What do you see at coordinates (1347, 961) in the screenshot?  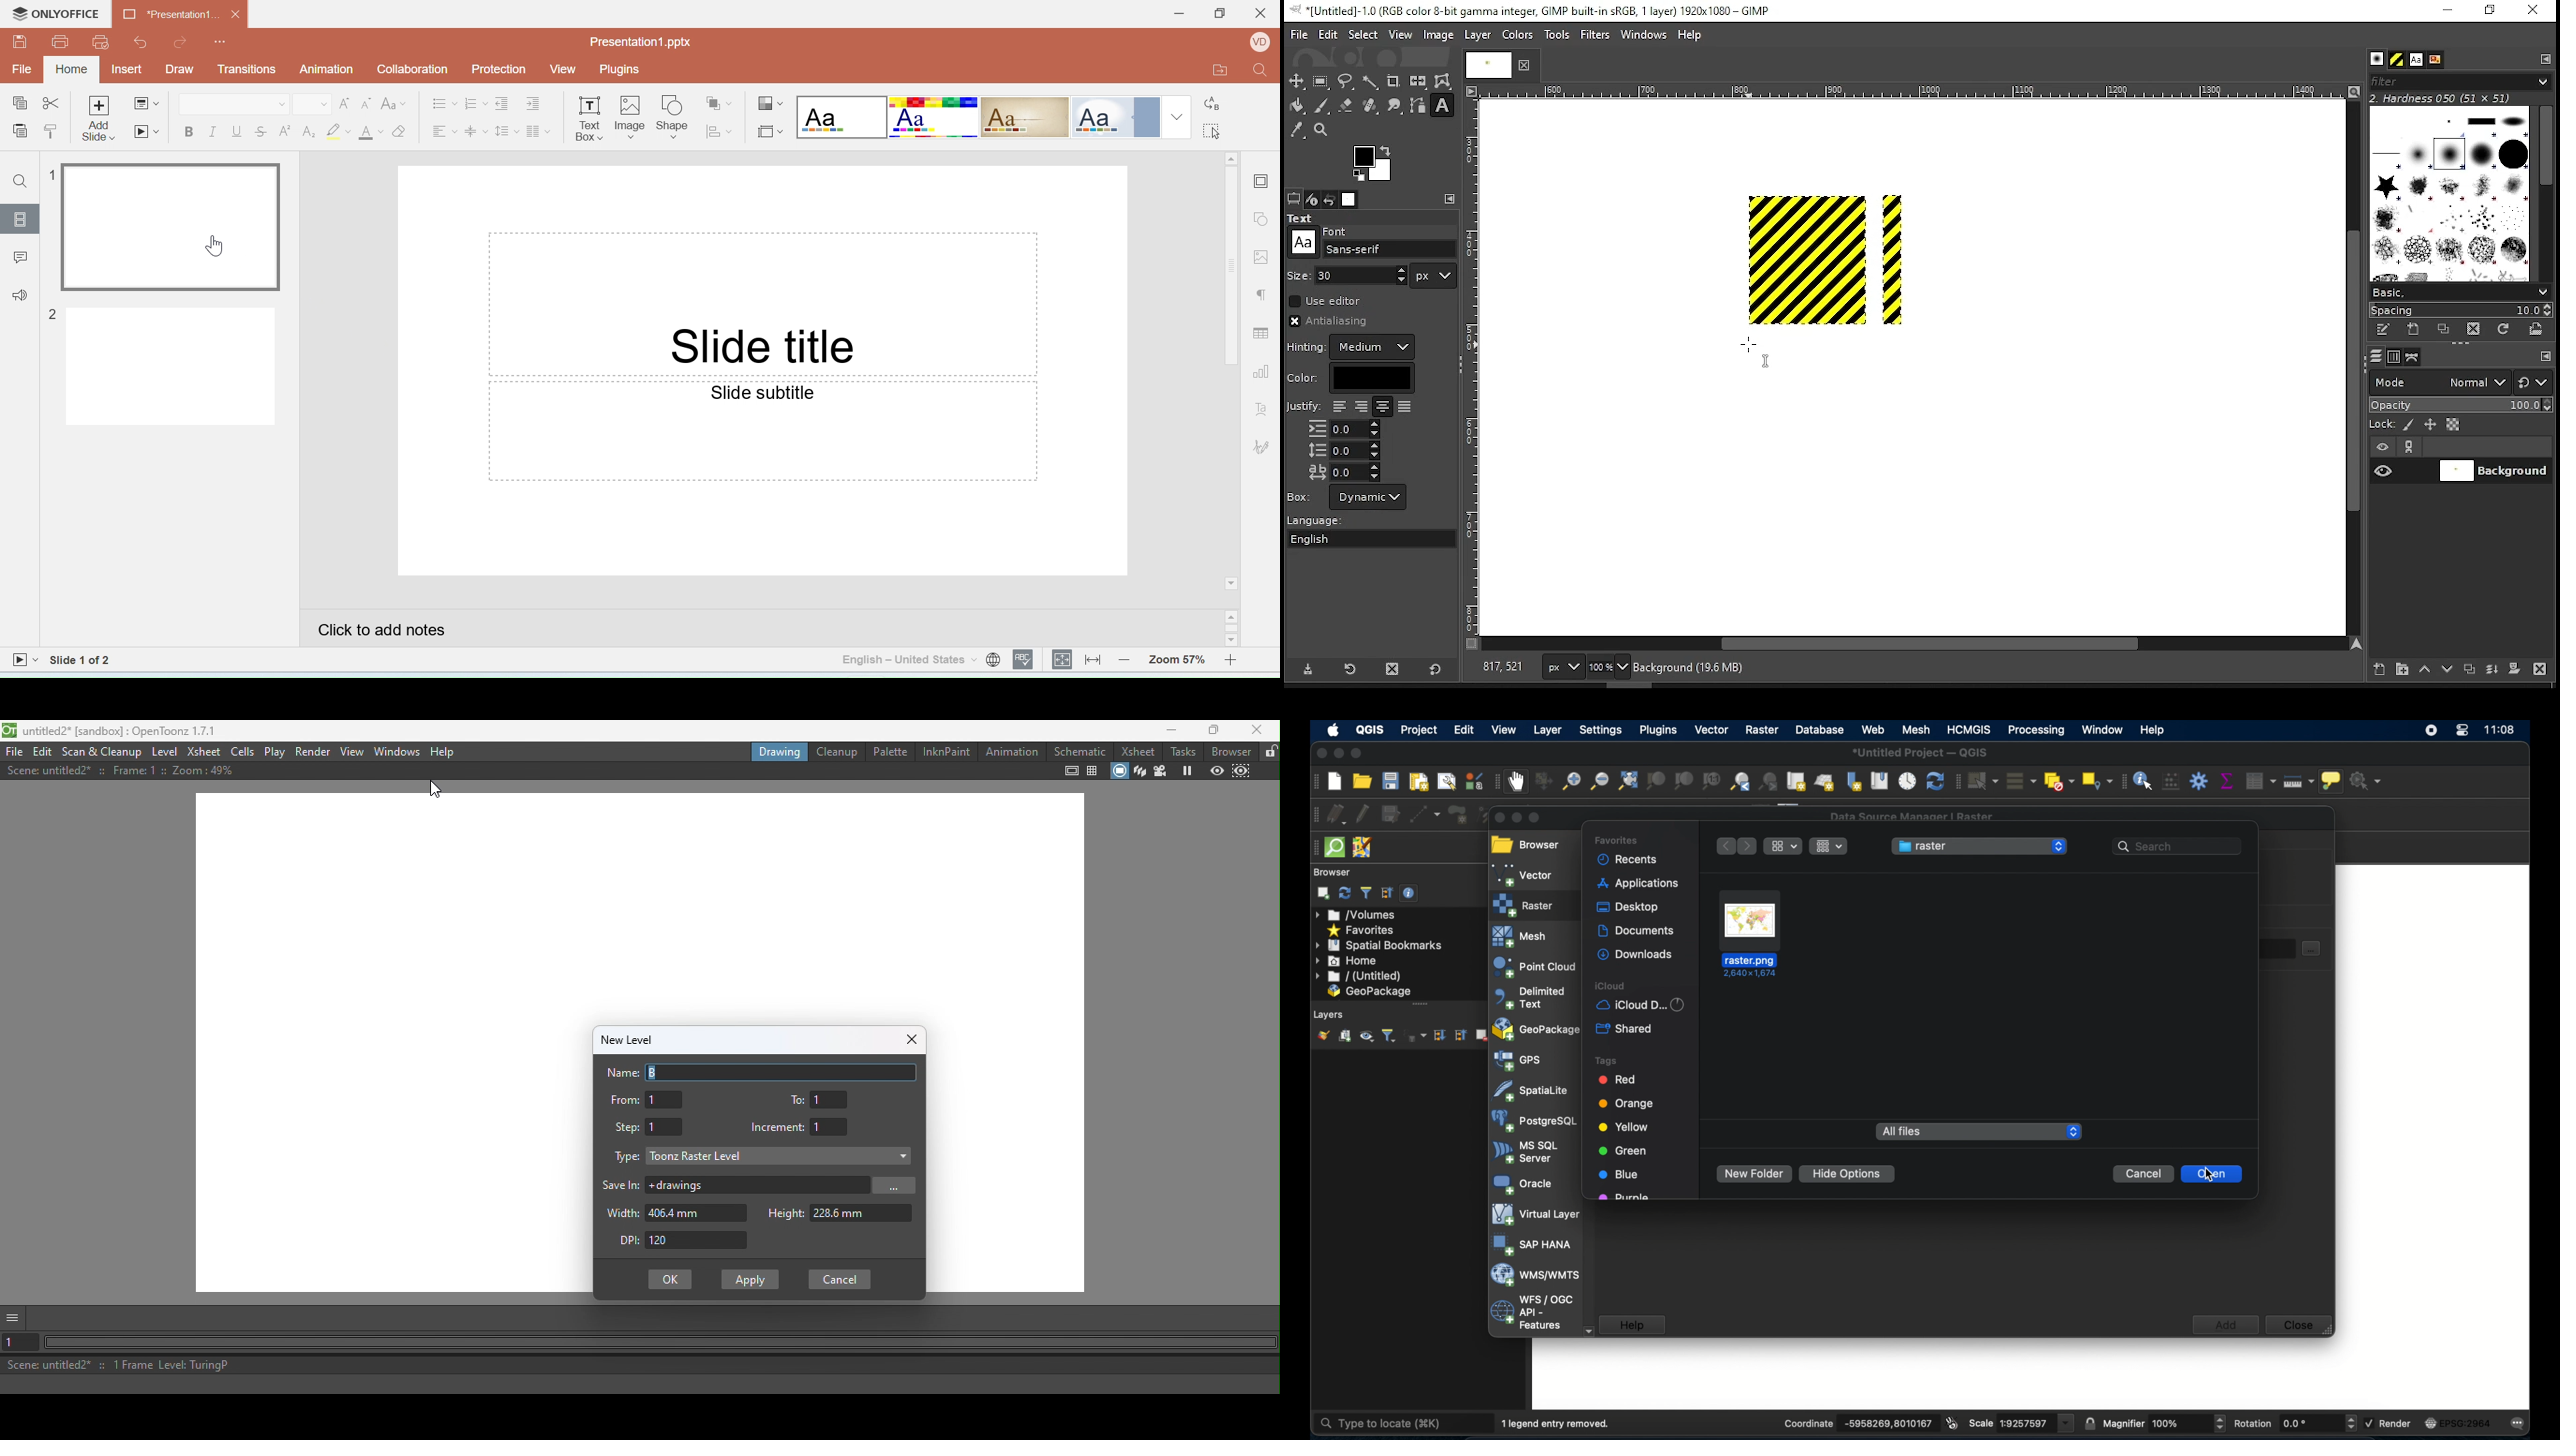 I see `home` at bounding box center [1347, 961].